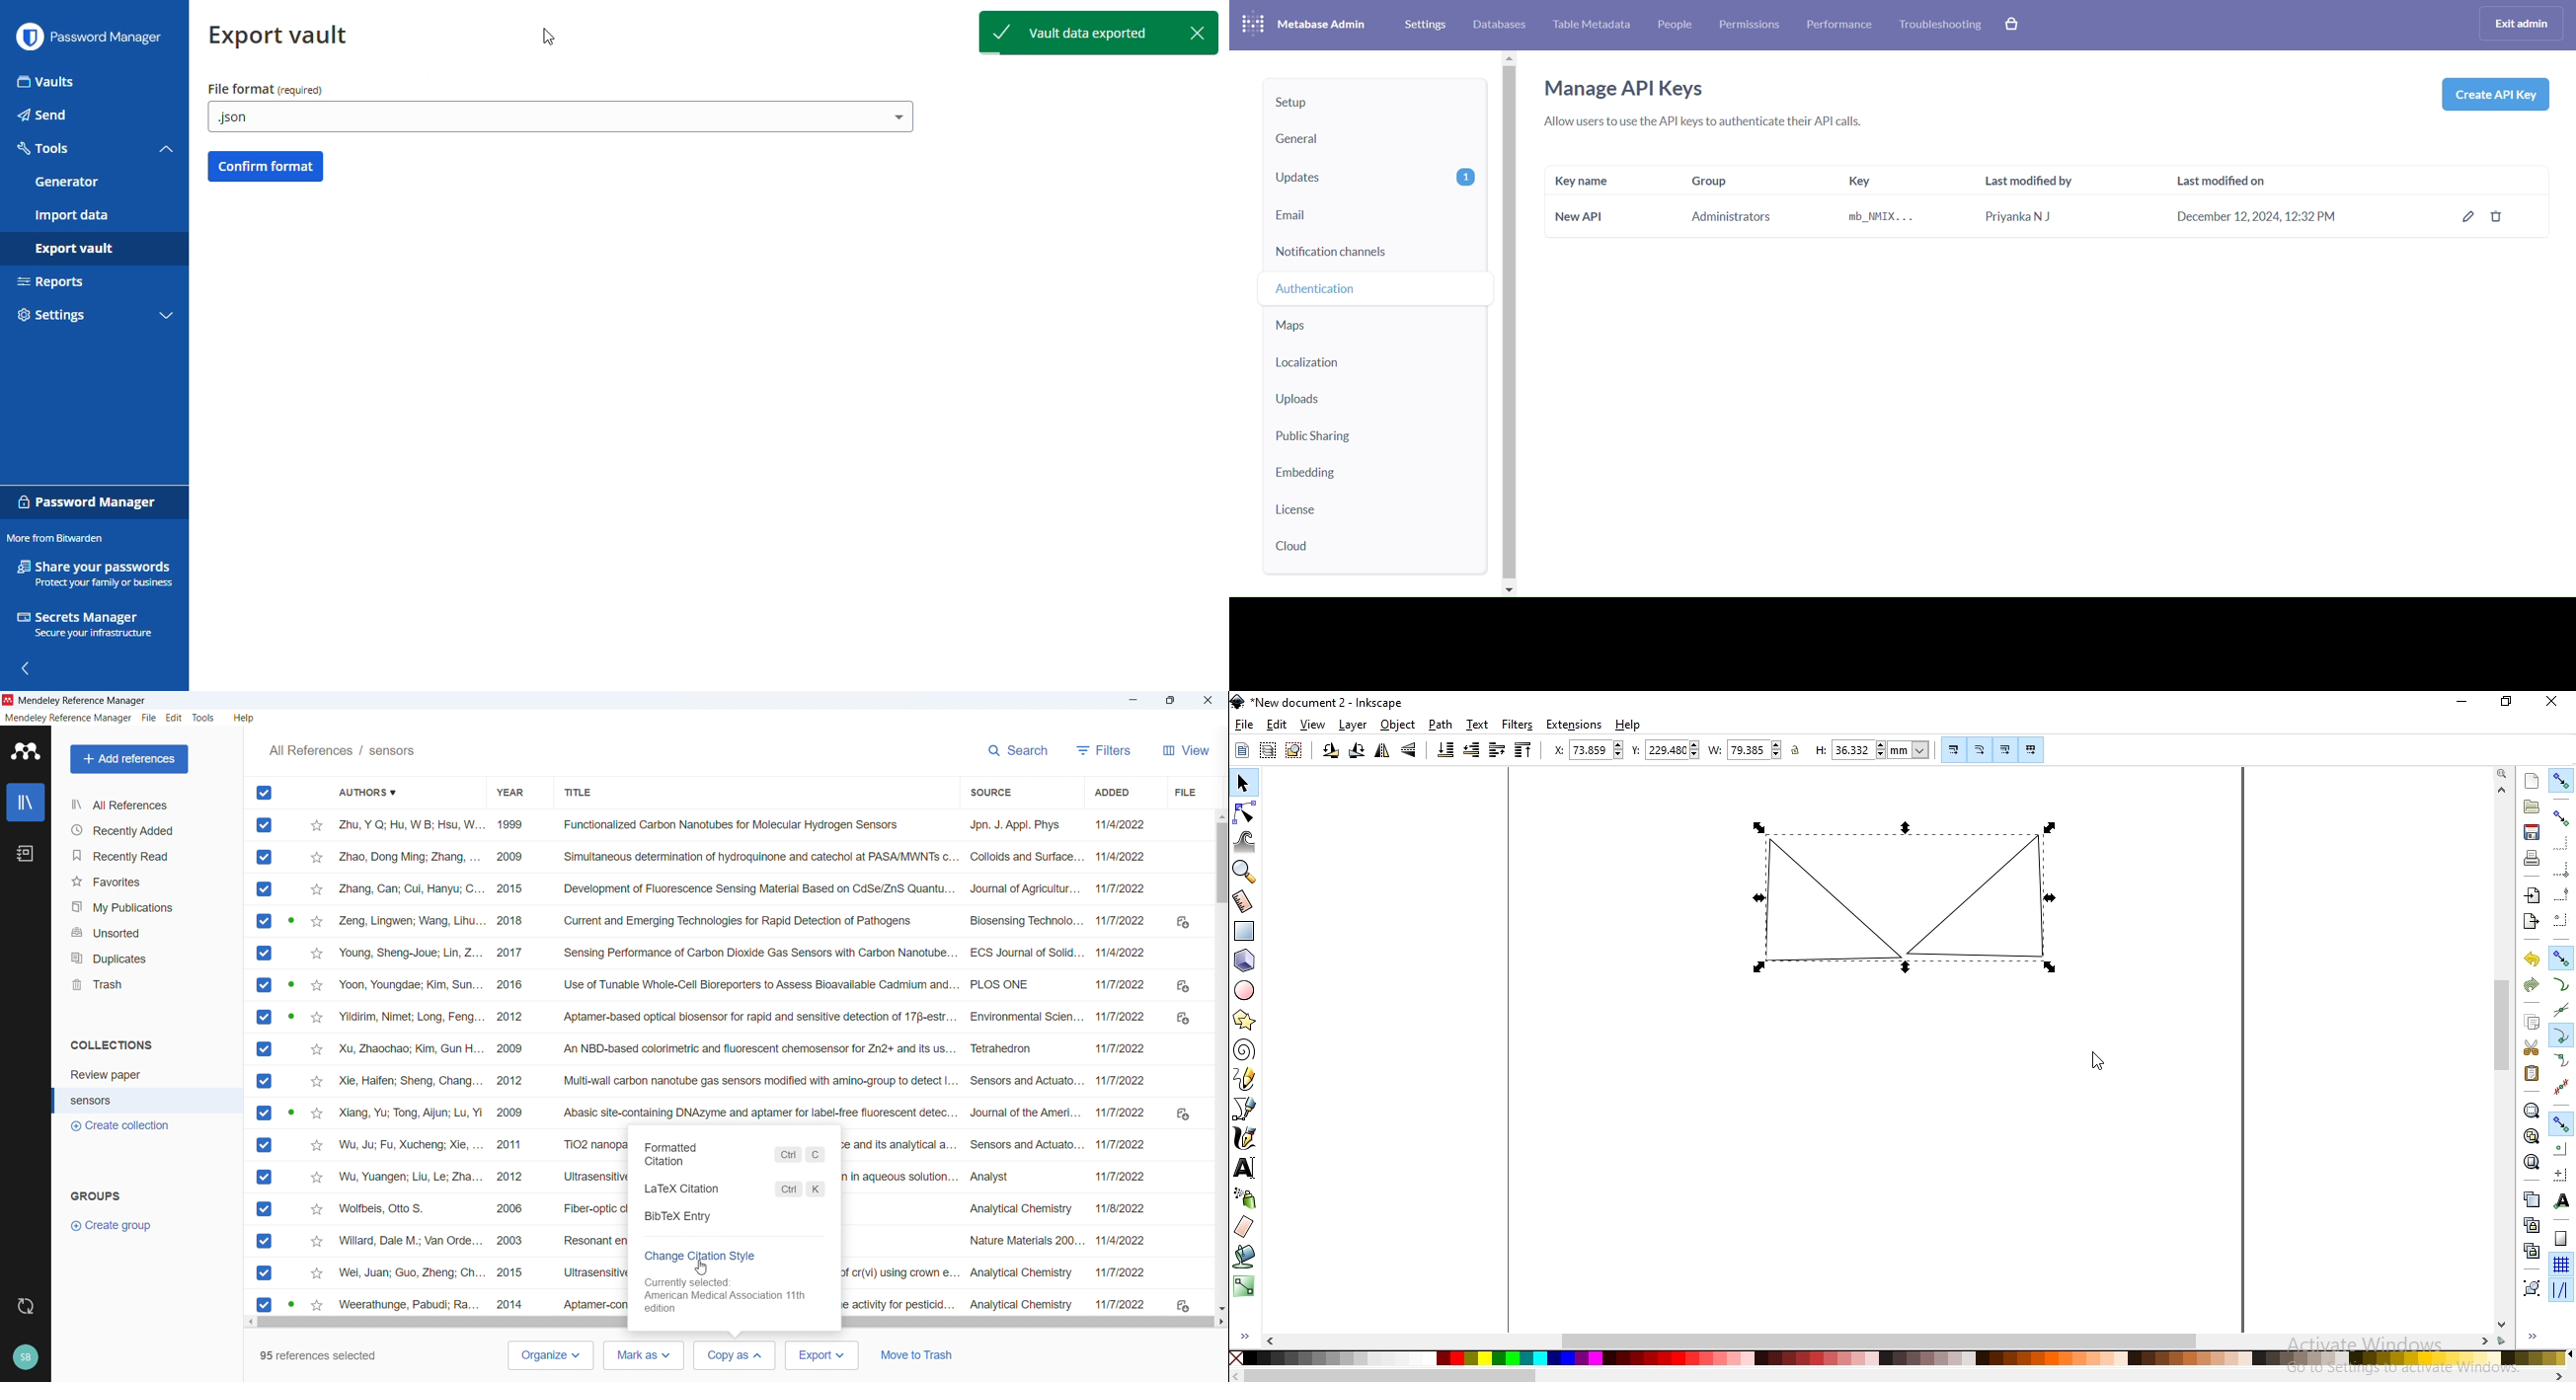 The width and height of the screenshot is (2576, 1400). I want to click on enable snapping, so click(2561, 781).